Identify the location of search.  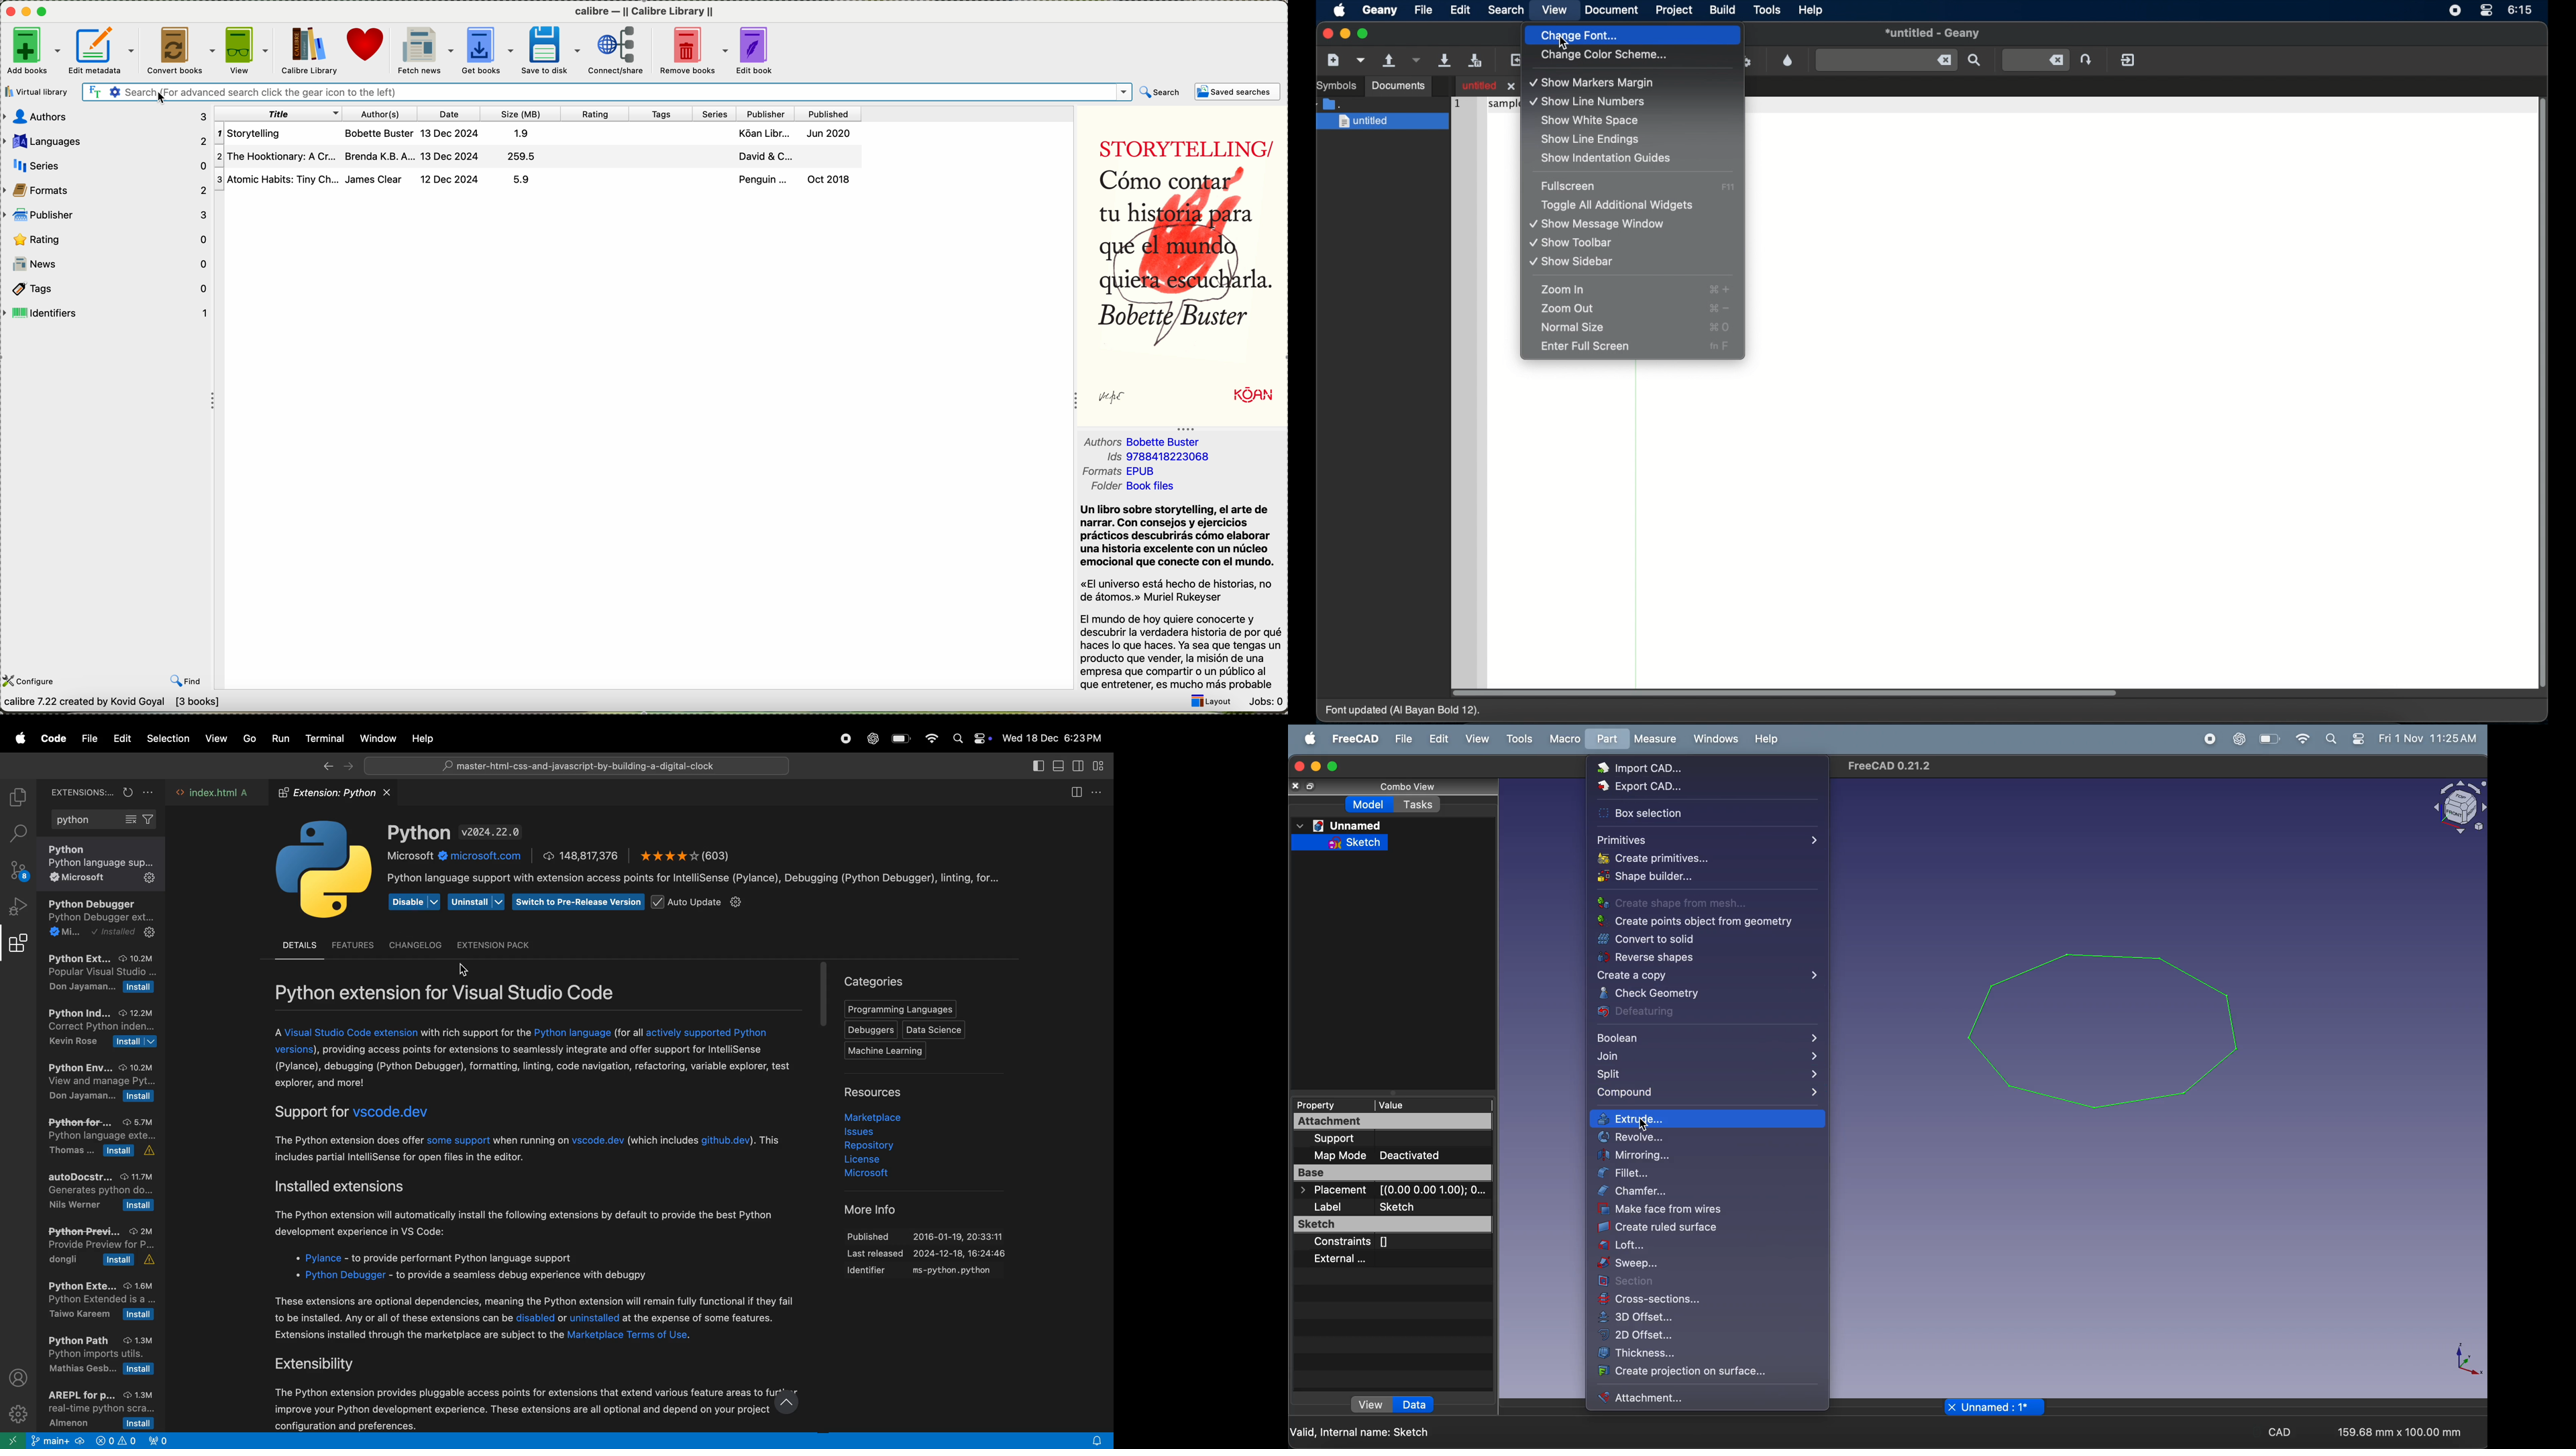
(1160, 92).